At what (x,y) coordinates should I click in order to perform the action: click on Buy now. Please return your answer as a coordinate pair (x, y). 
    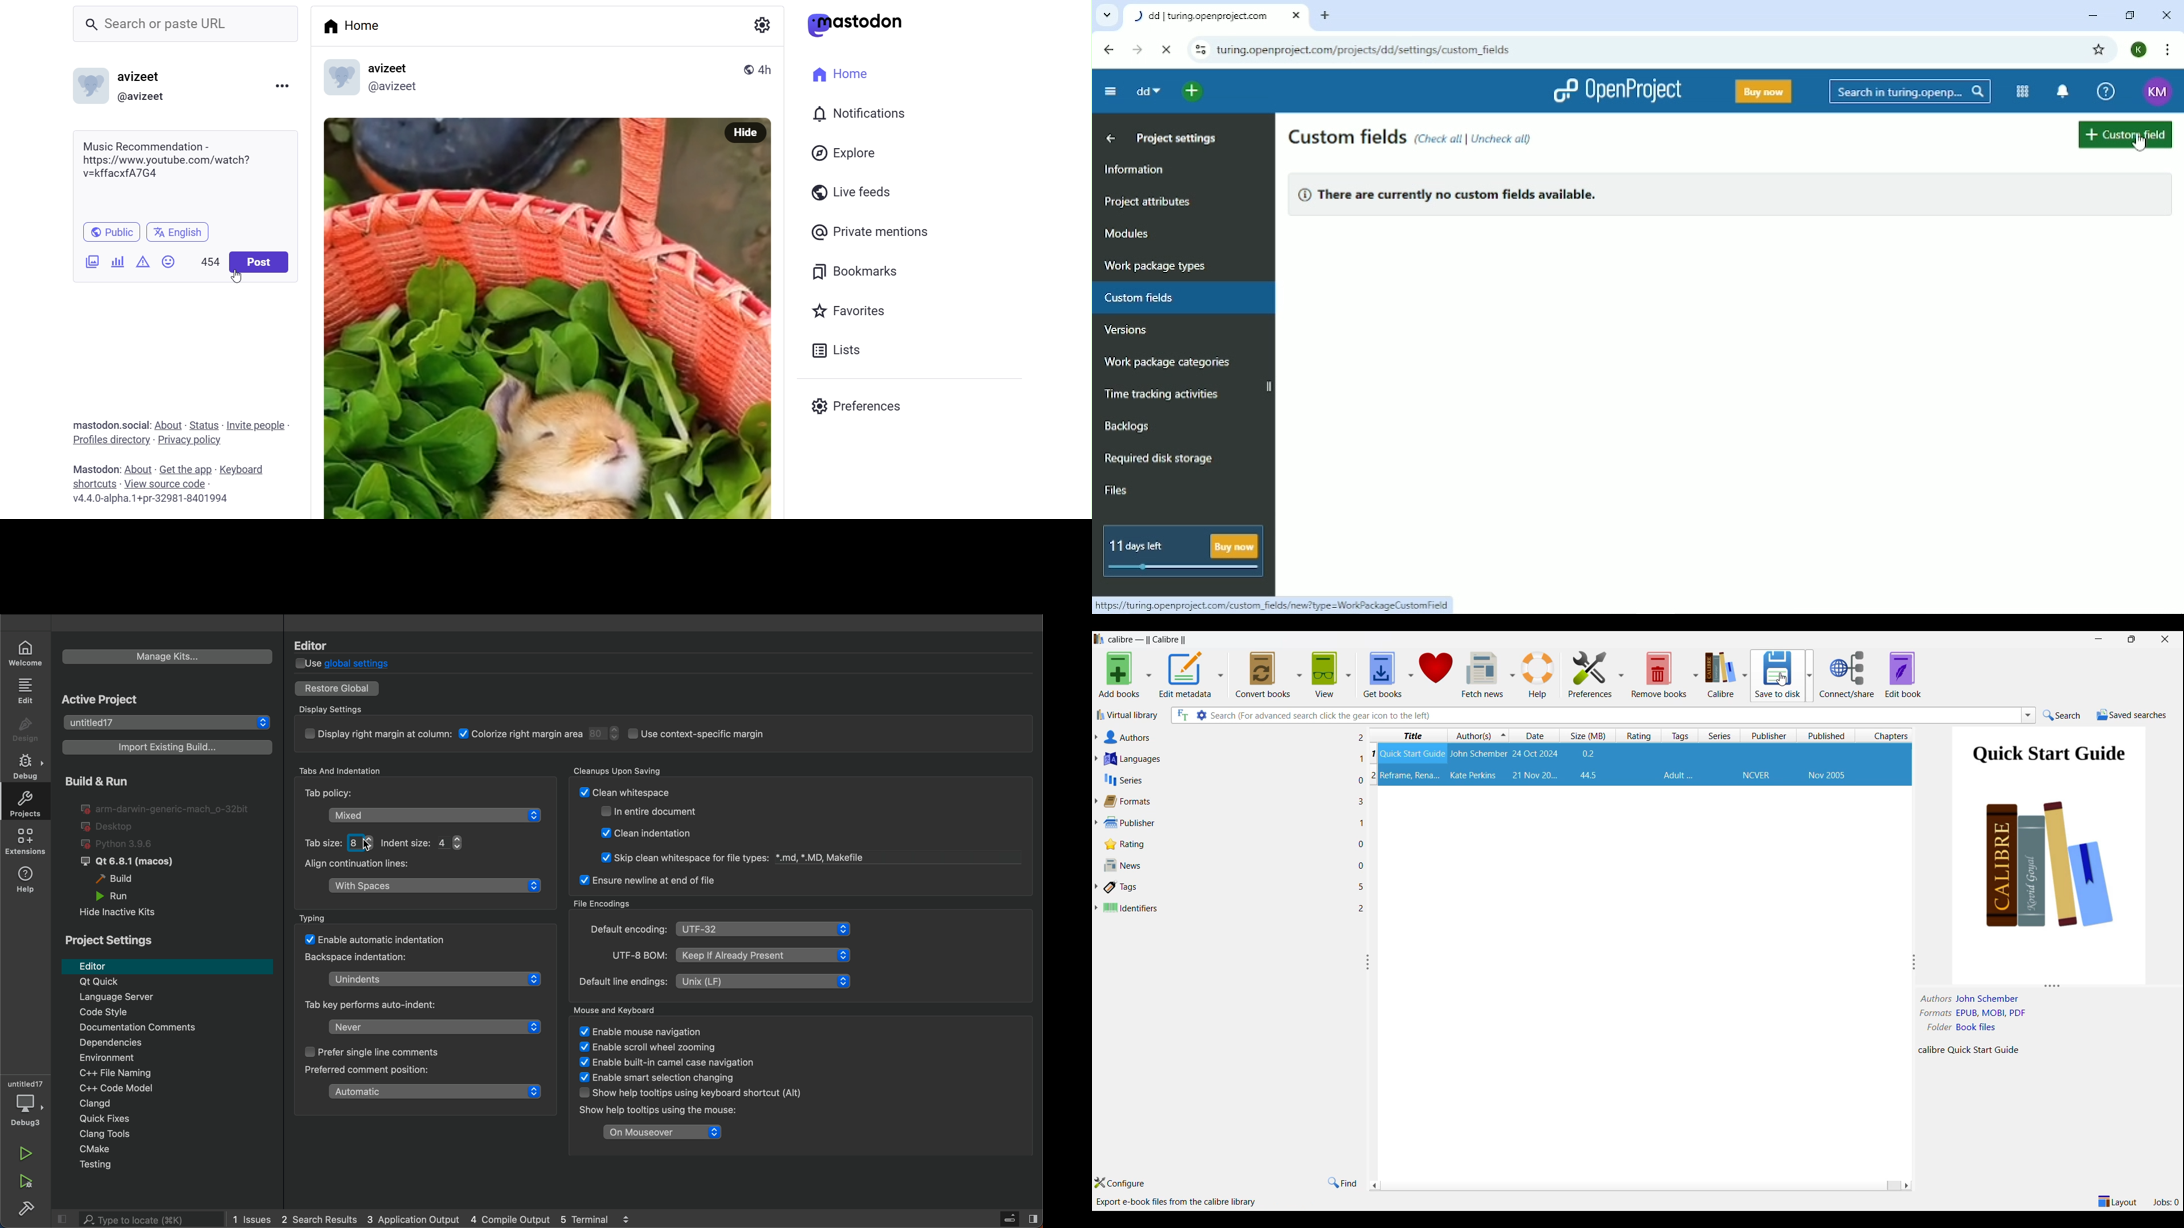
    Looking at the image, I should click on (1762, 90).